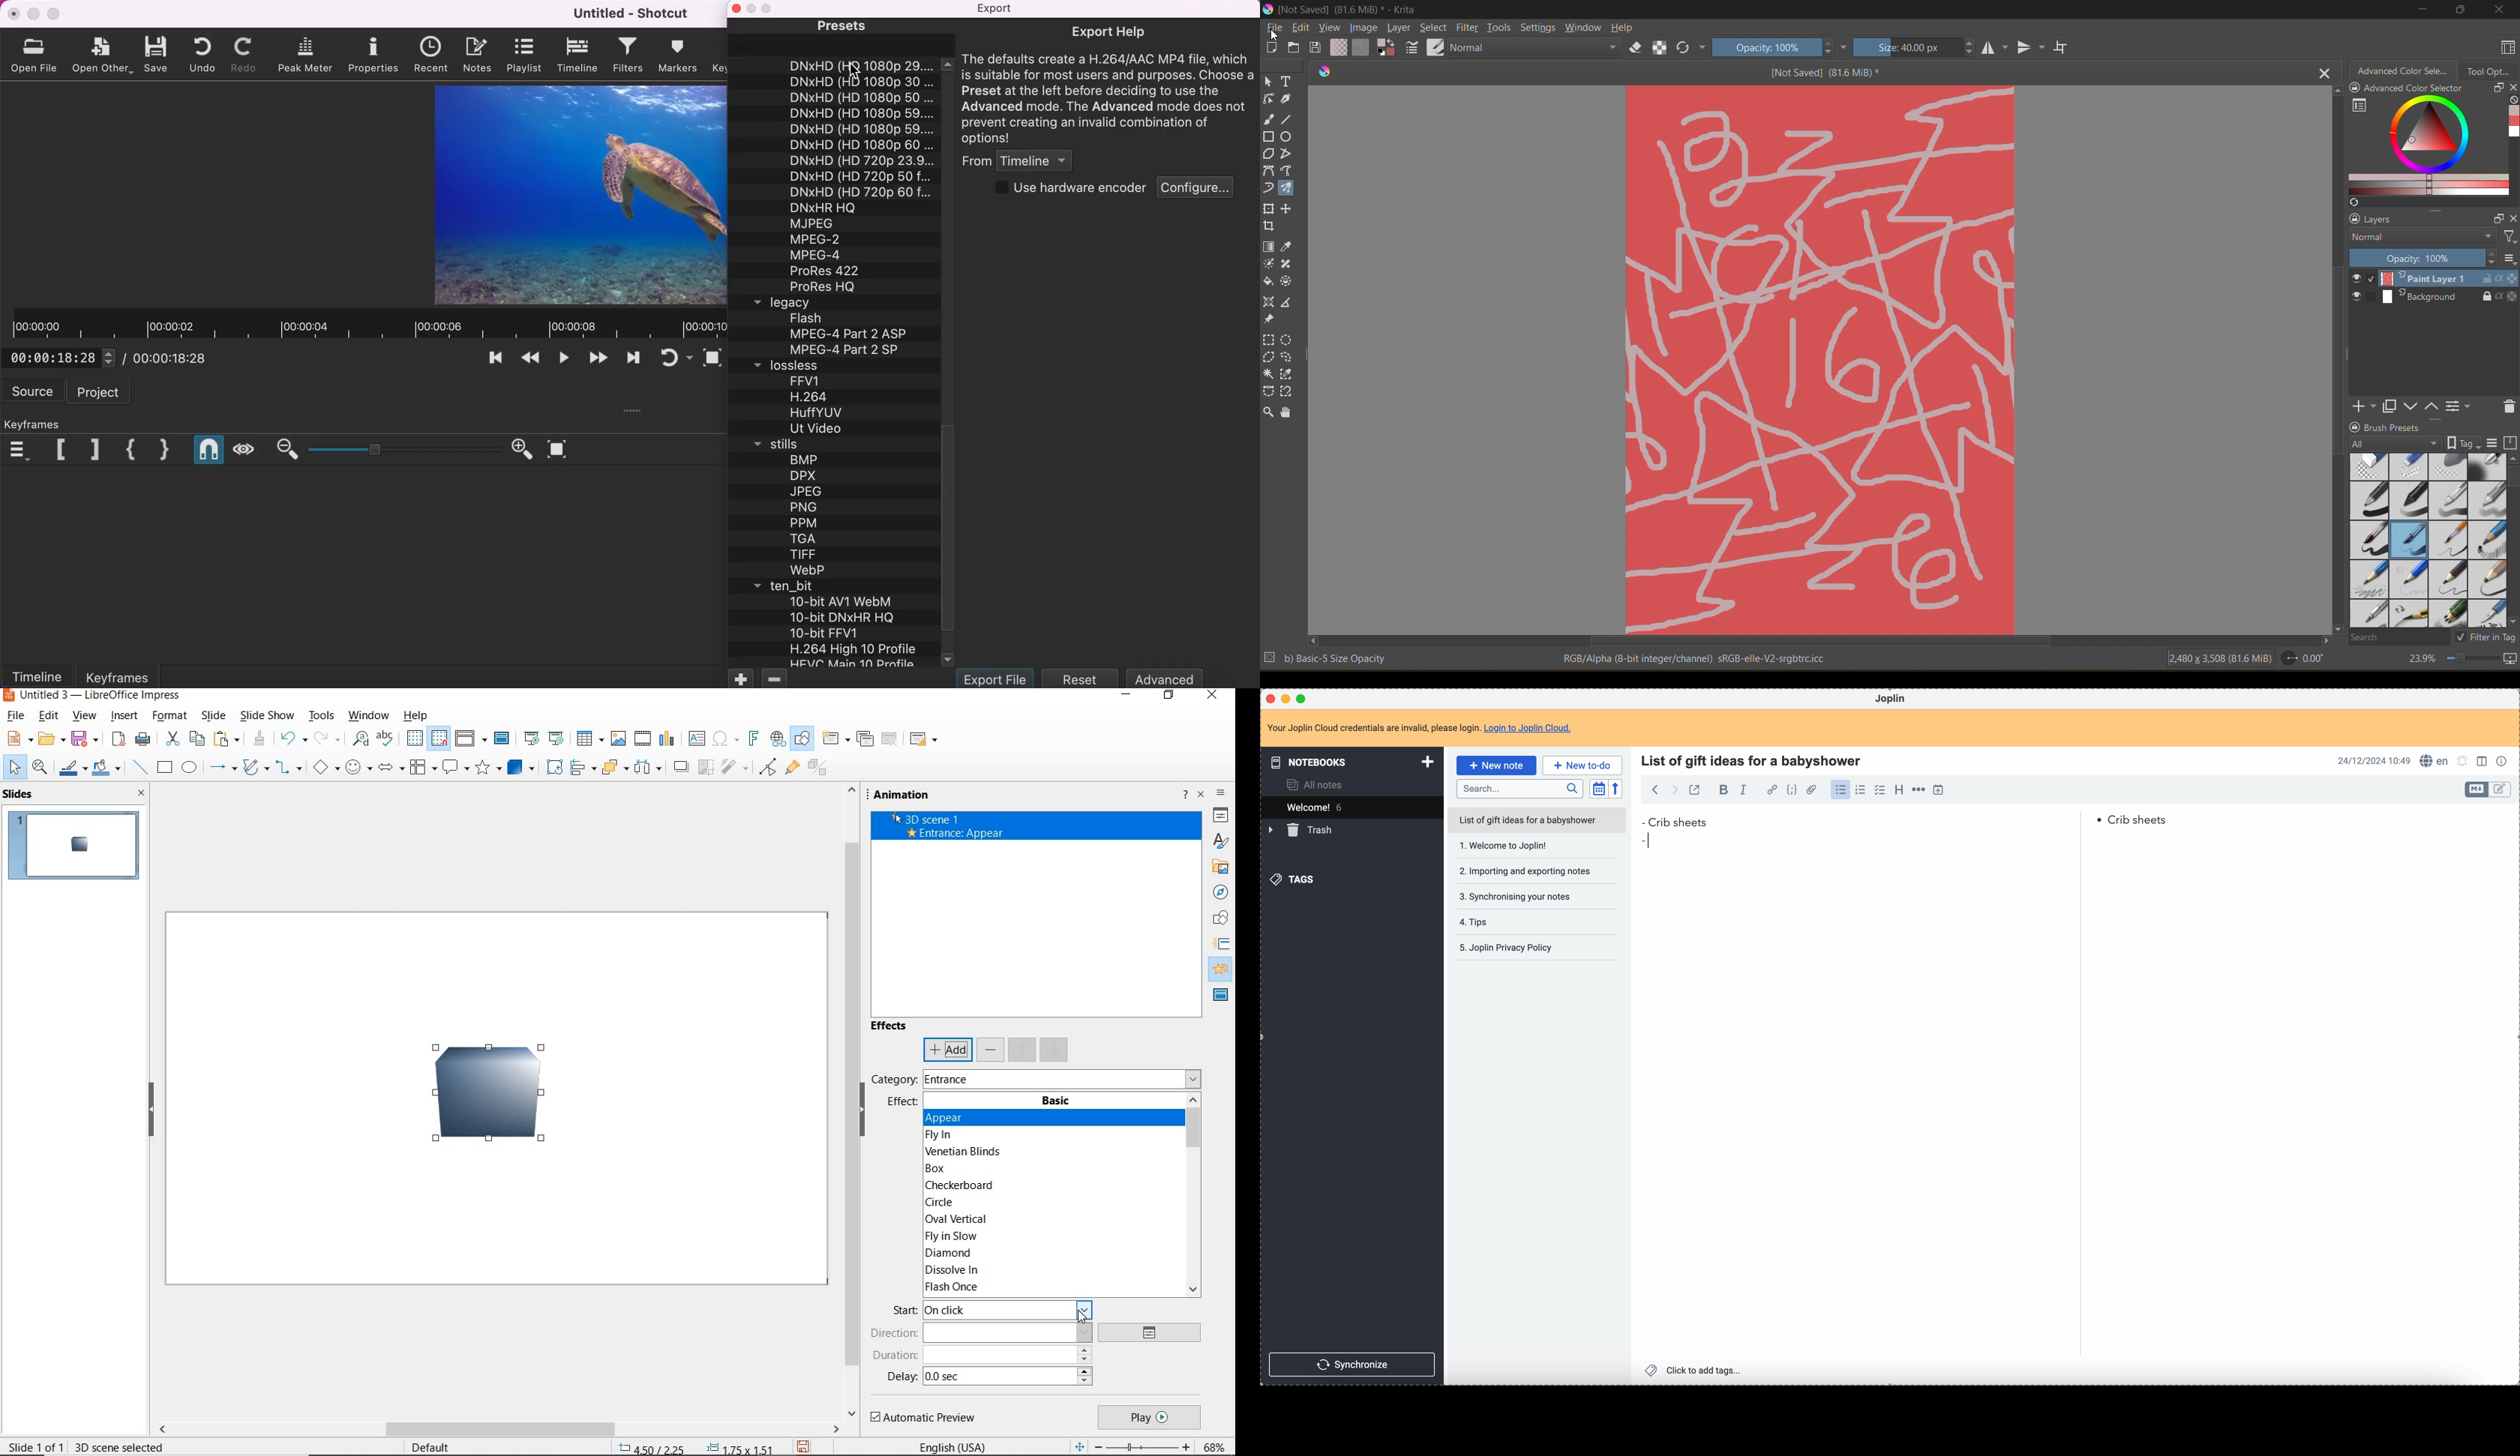 This screenshot has height=1456, width=2520. I want to click on ON CLICK, so click(1009, 1309).